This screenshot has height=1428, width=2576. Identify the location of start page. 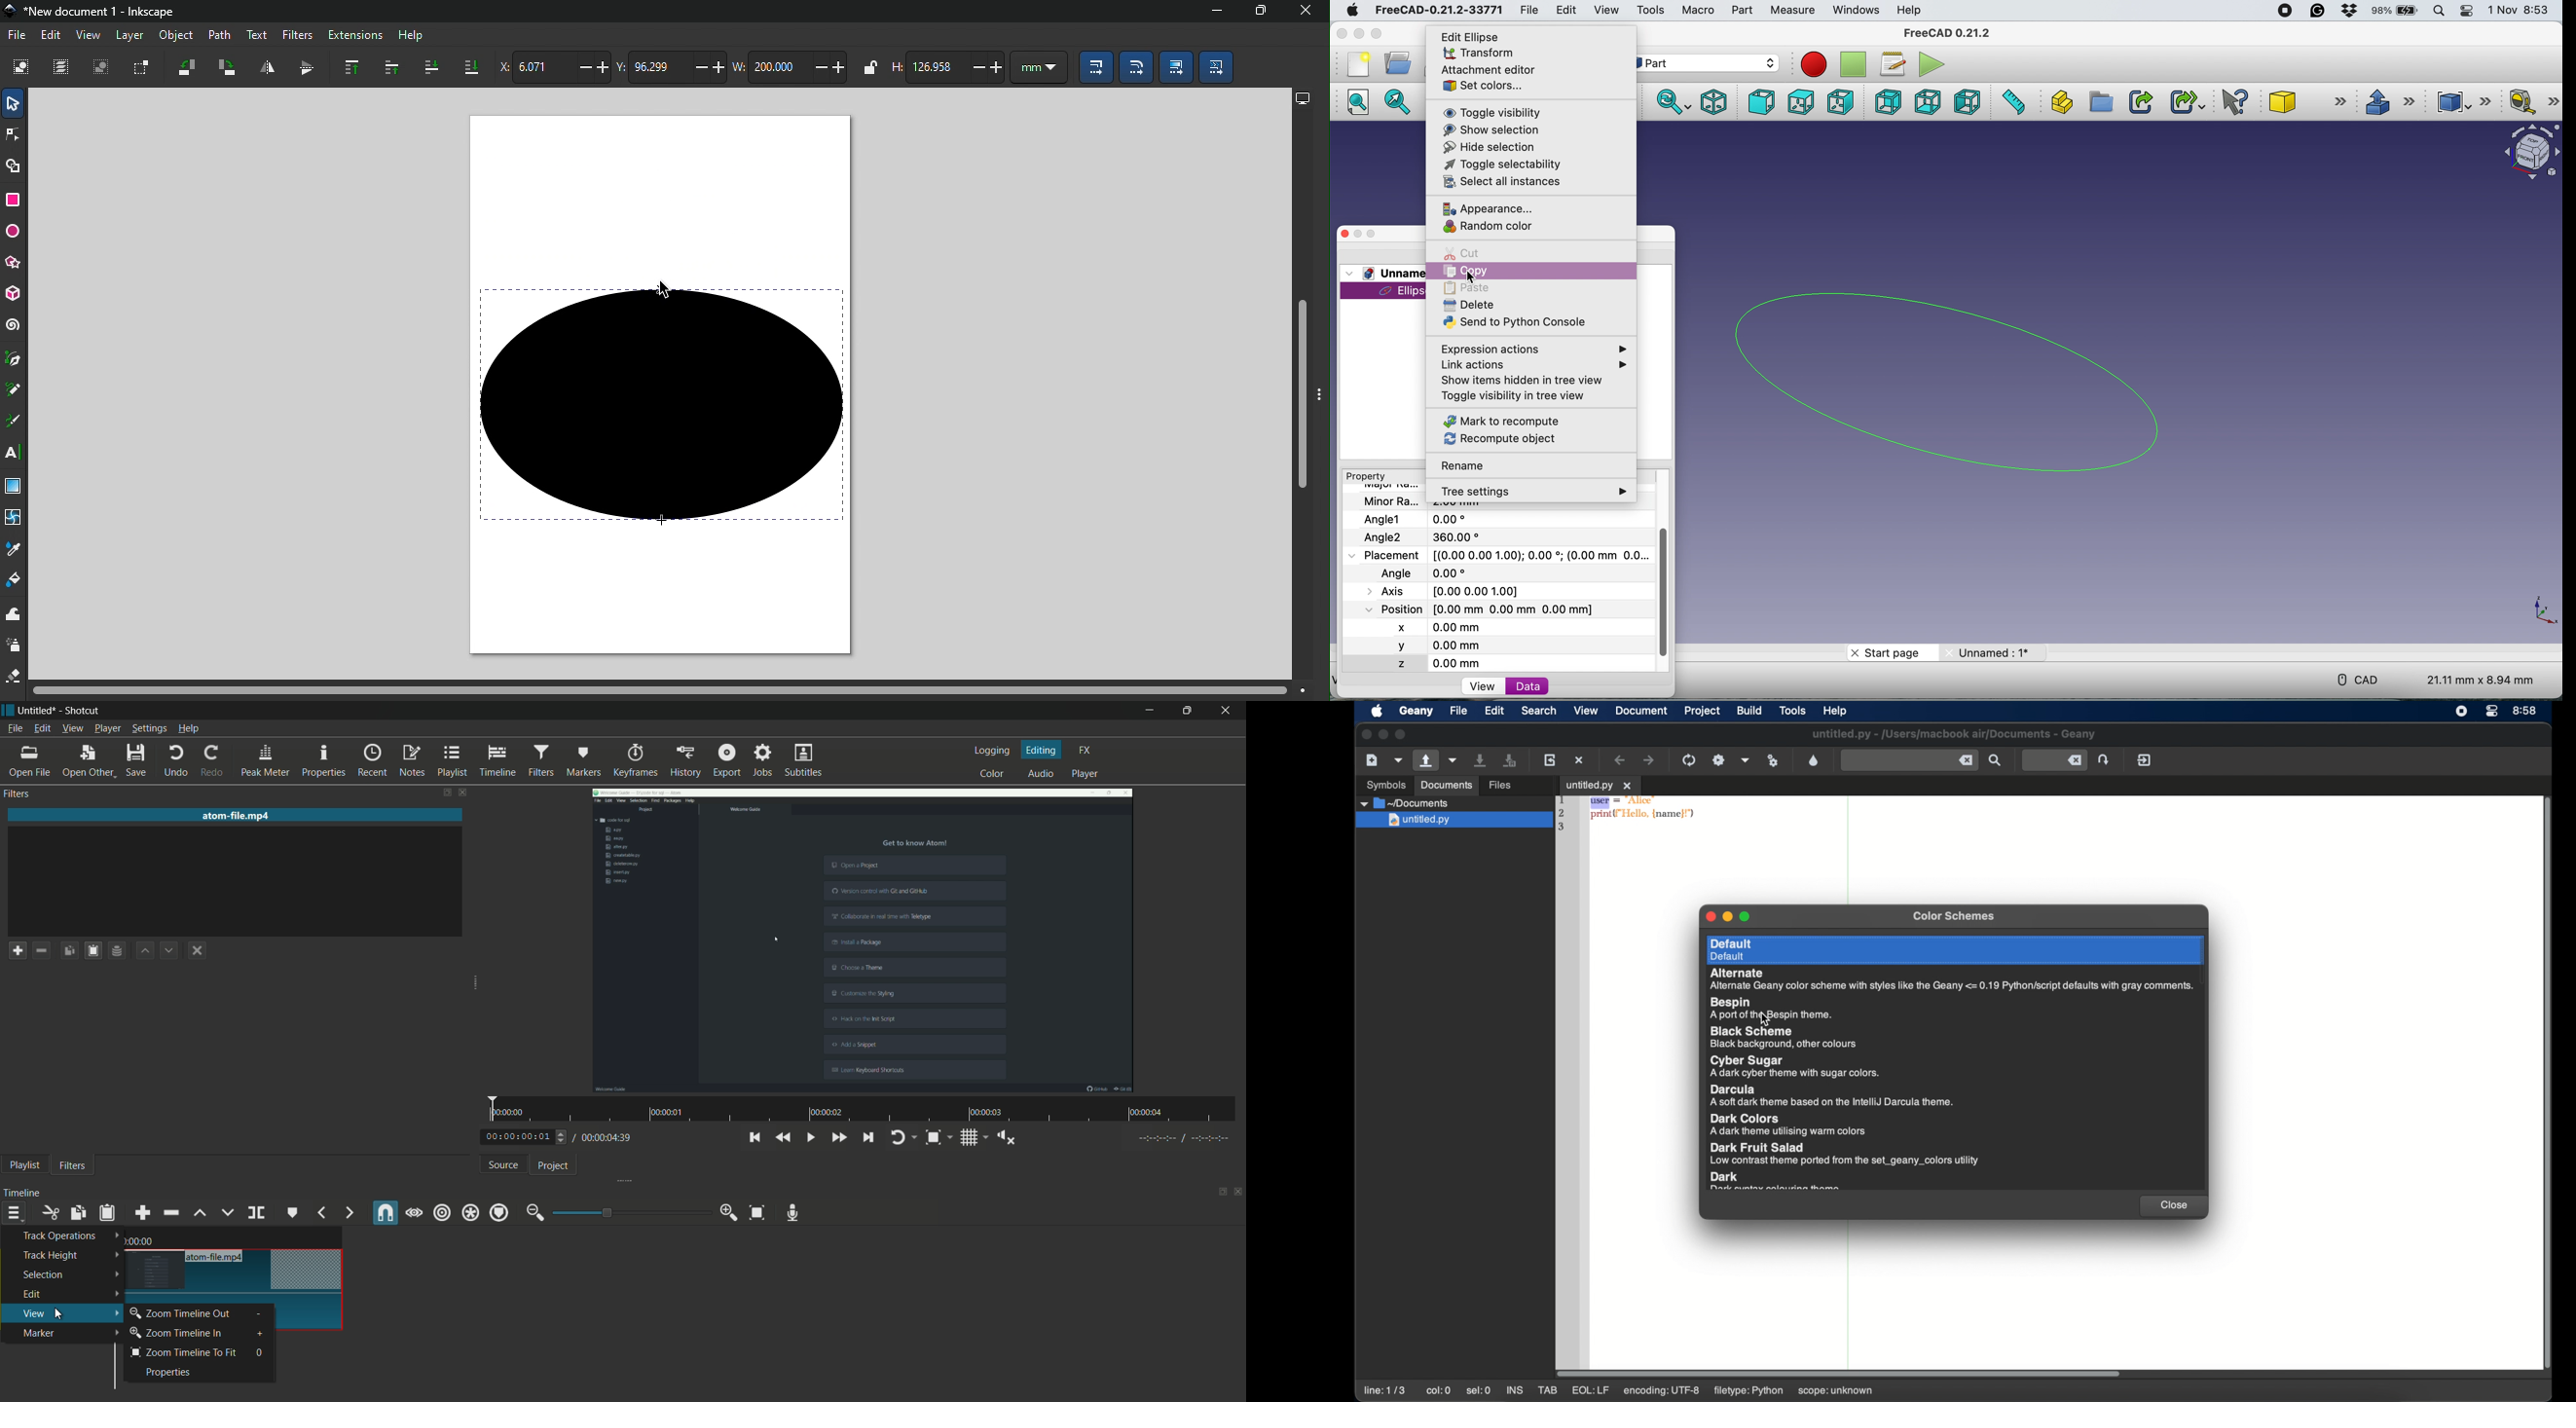
(1889, 653).